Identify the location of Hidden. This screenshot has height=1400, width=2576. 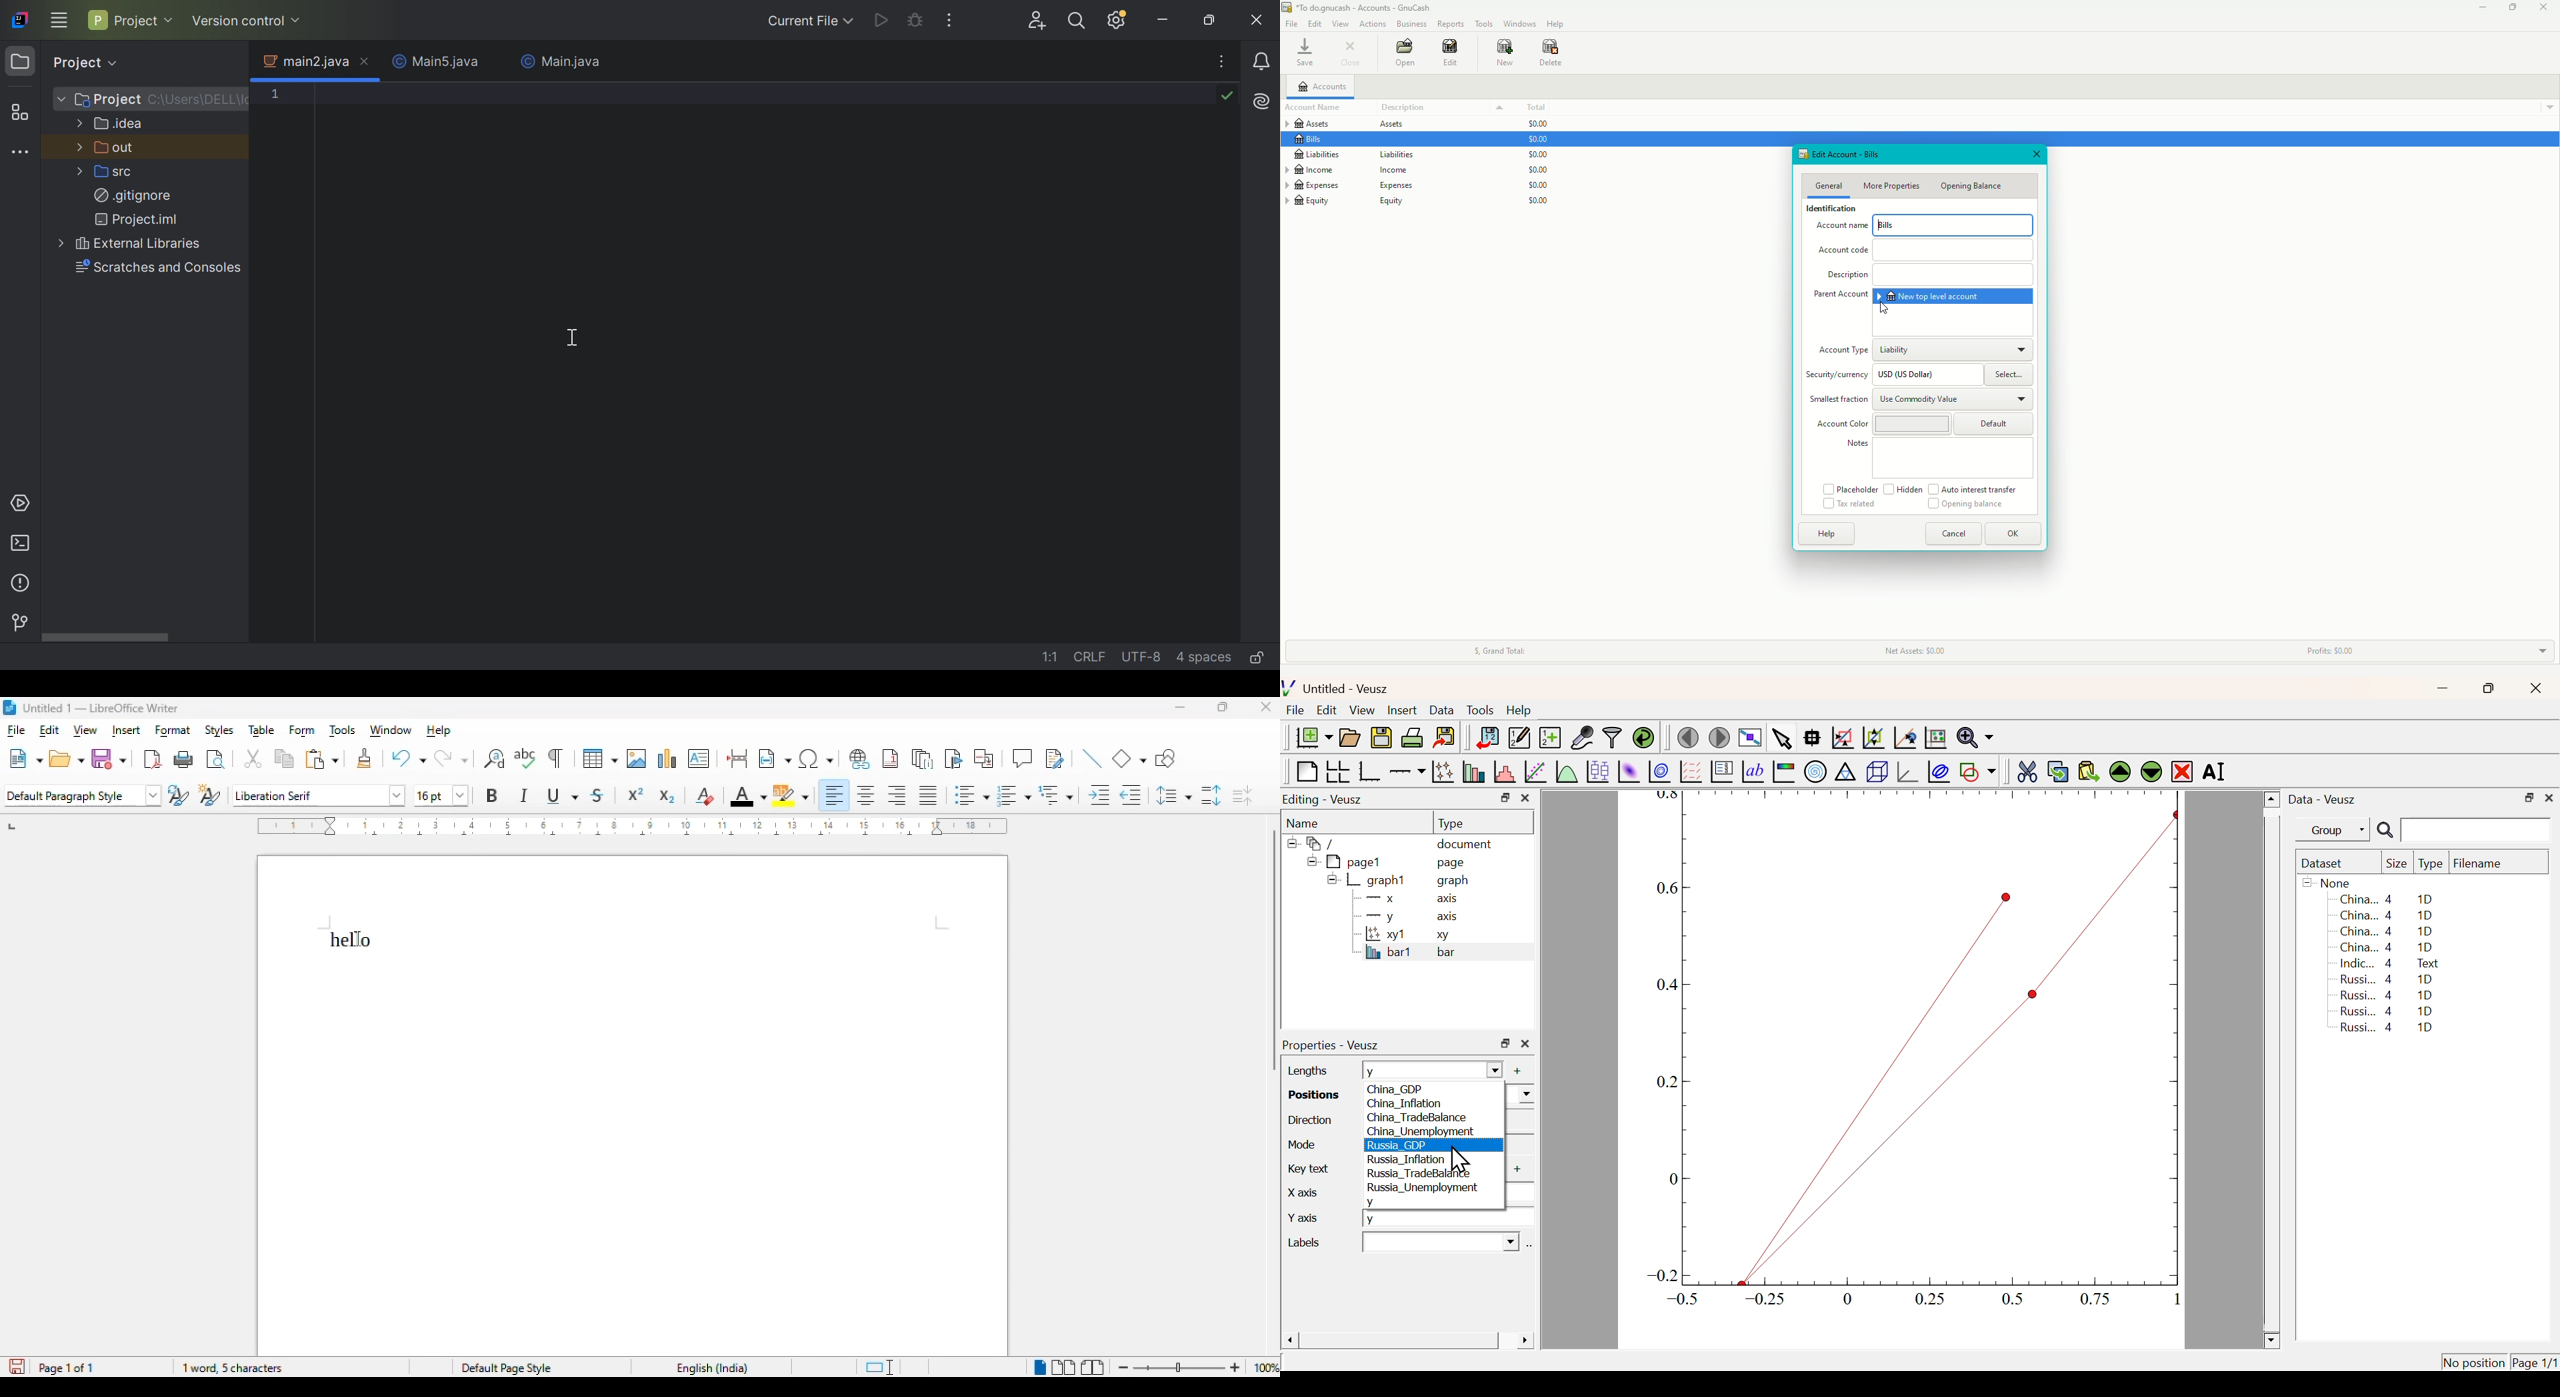
(1903, 490).